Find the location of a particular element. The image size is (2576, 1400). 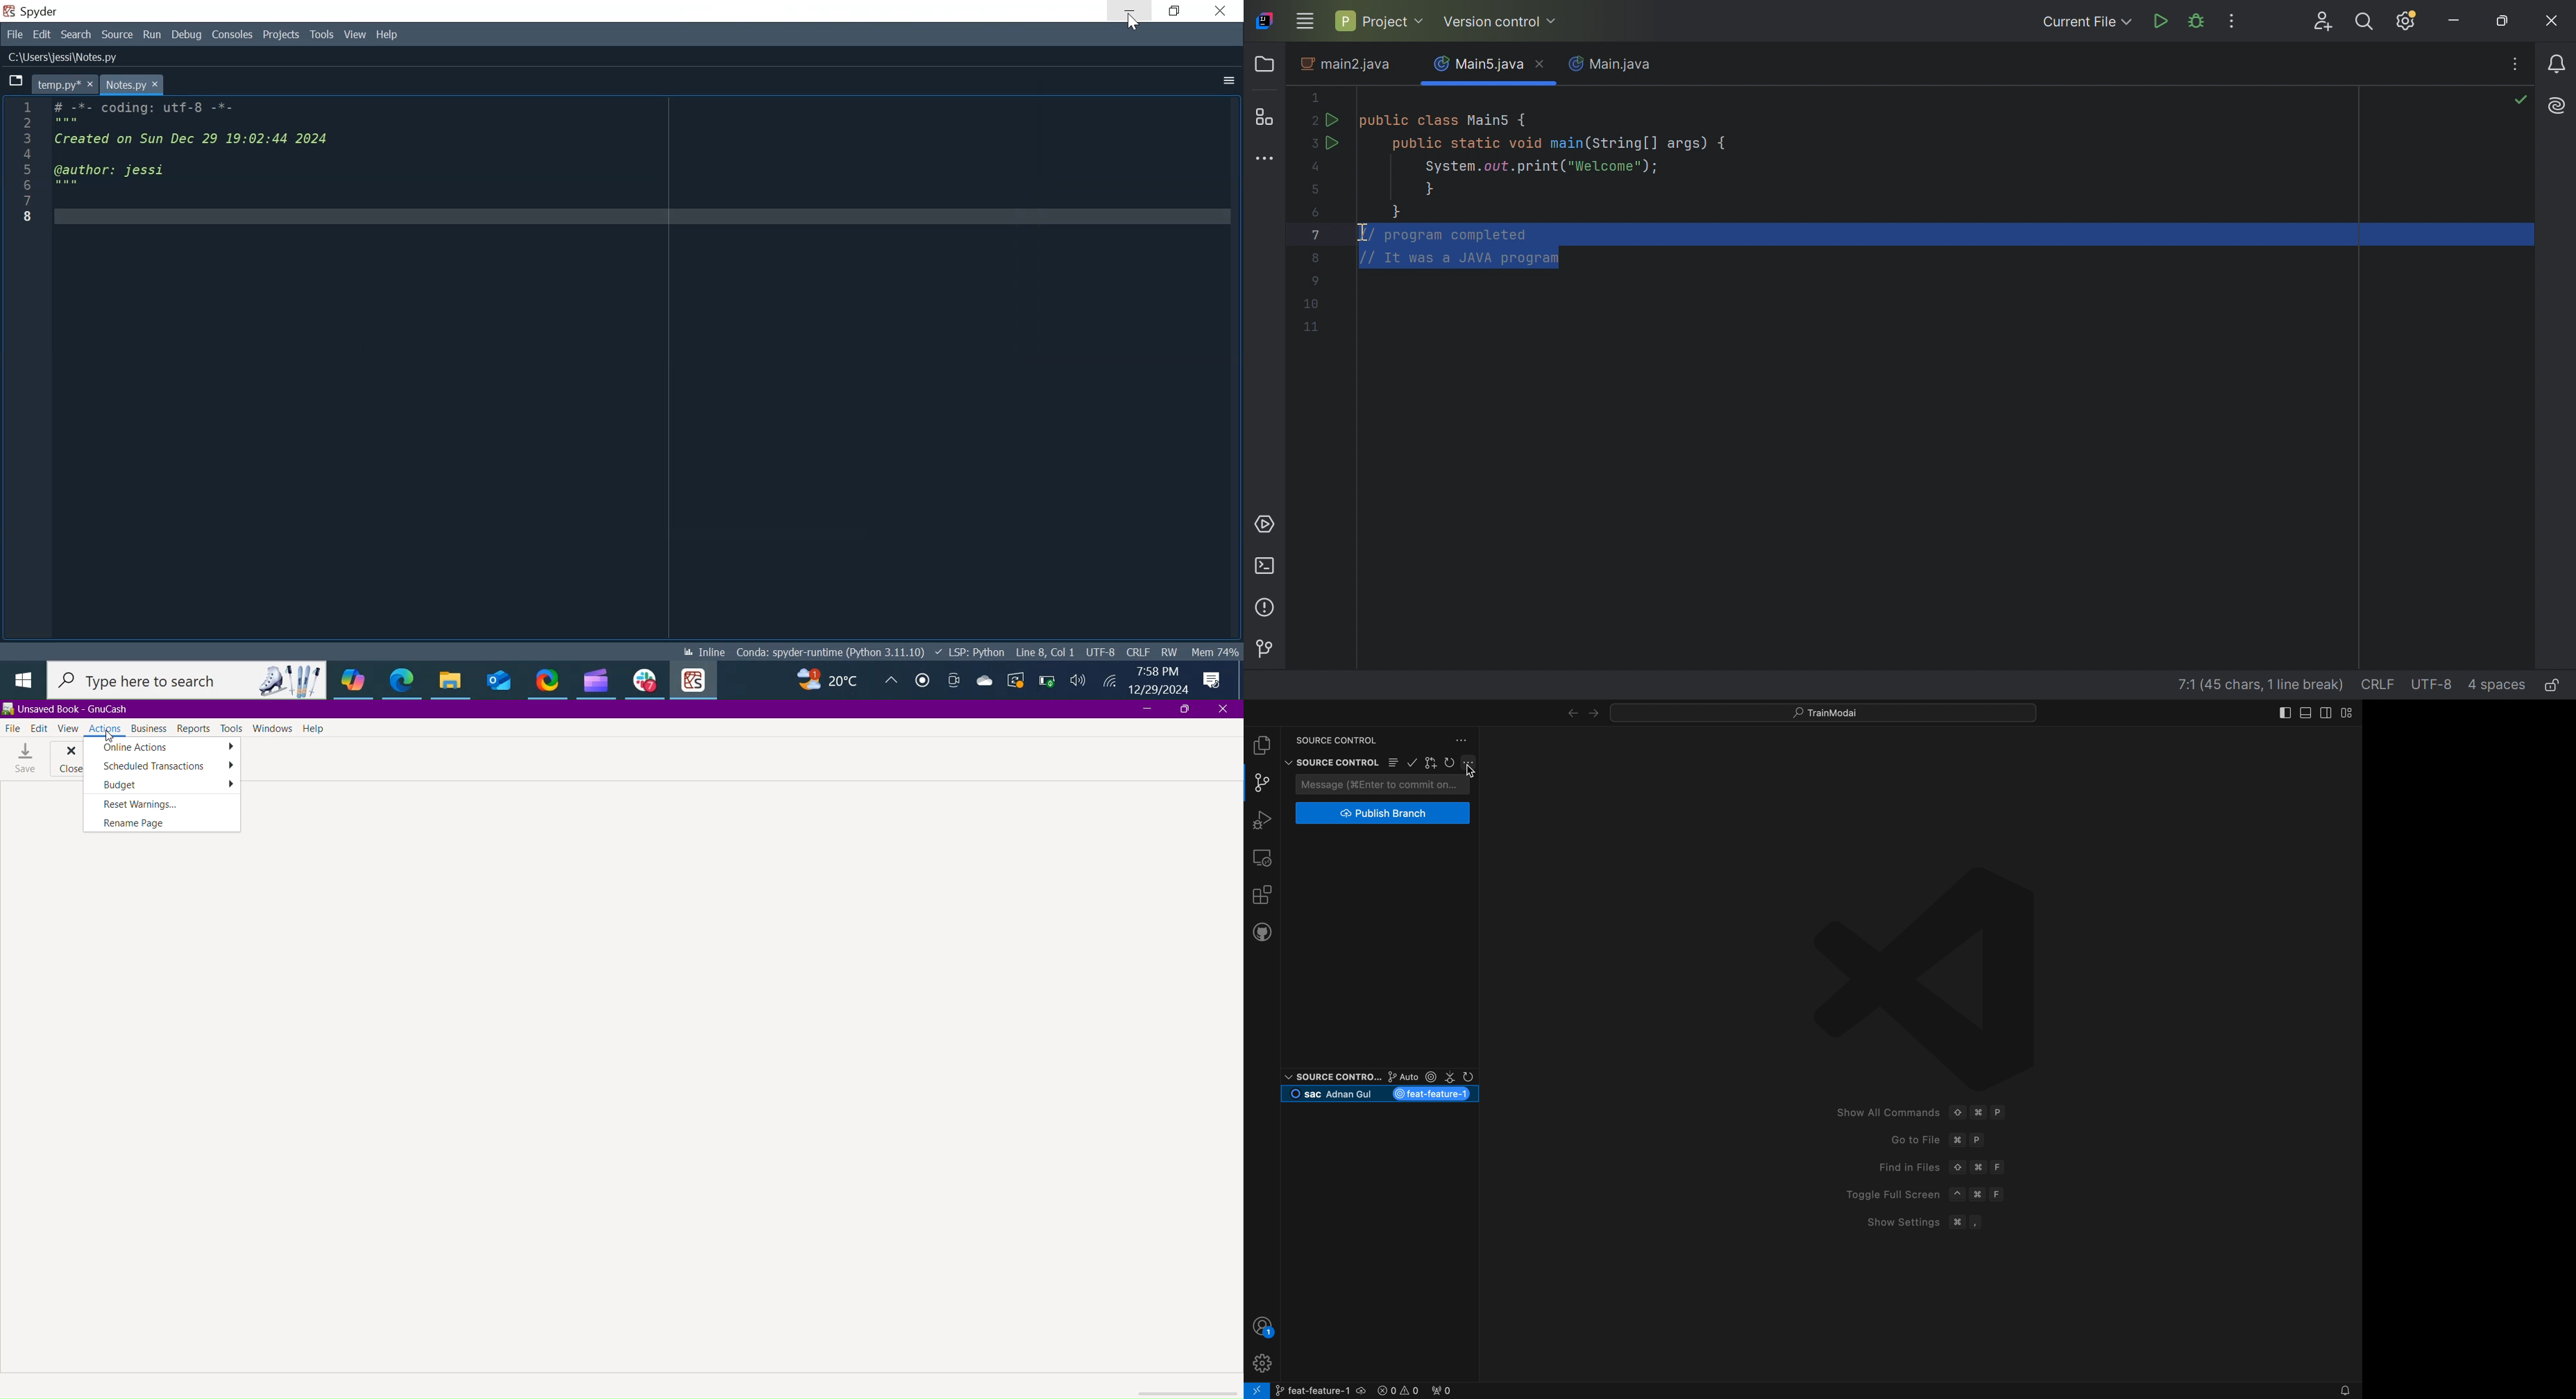

Close is located at coordinates (67, 760).